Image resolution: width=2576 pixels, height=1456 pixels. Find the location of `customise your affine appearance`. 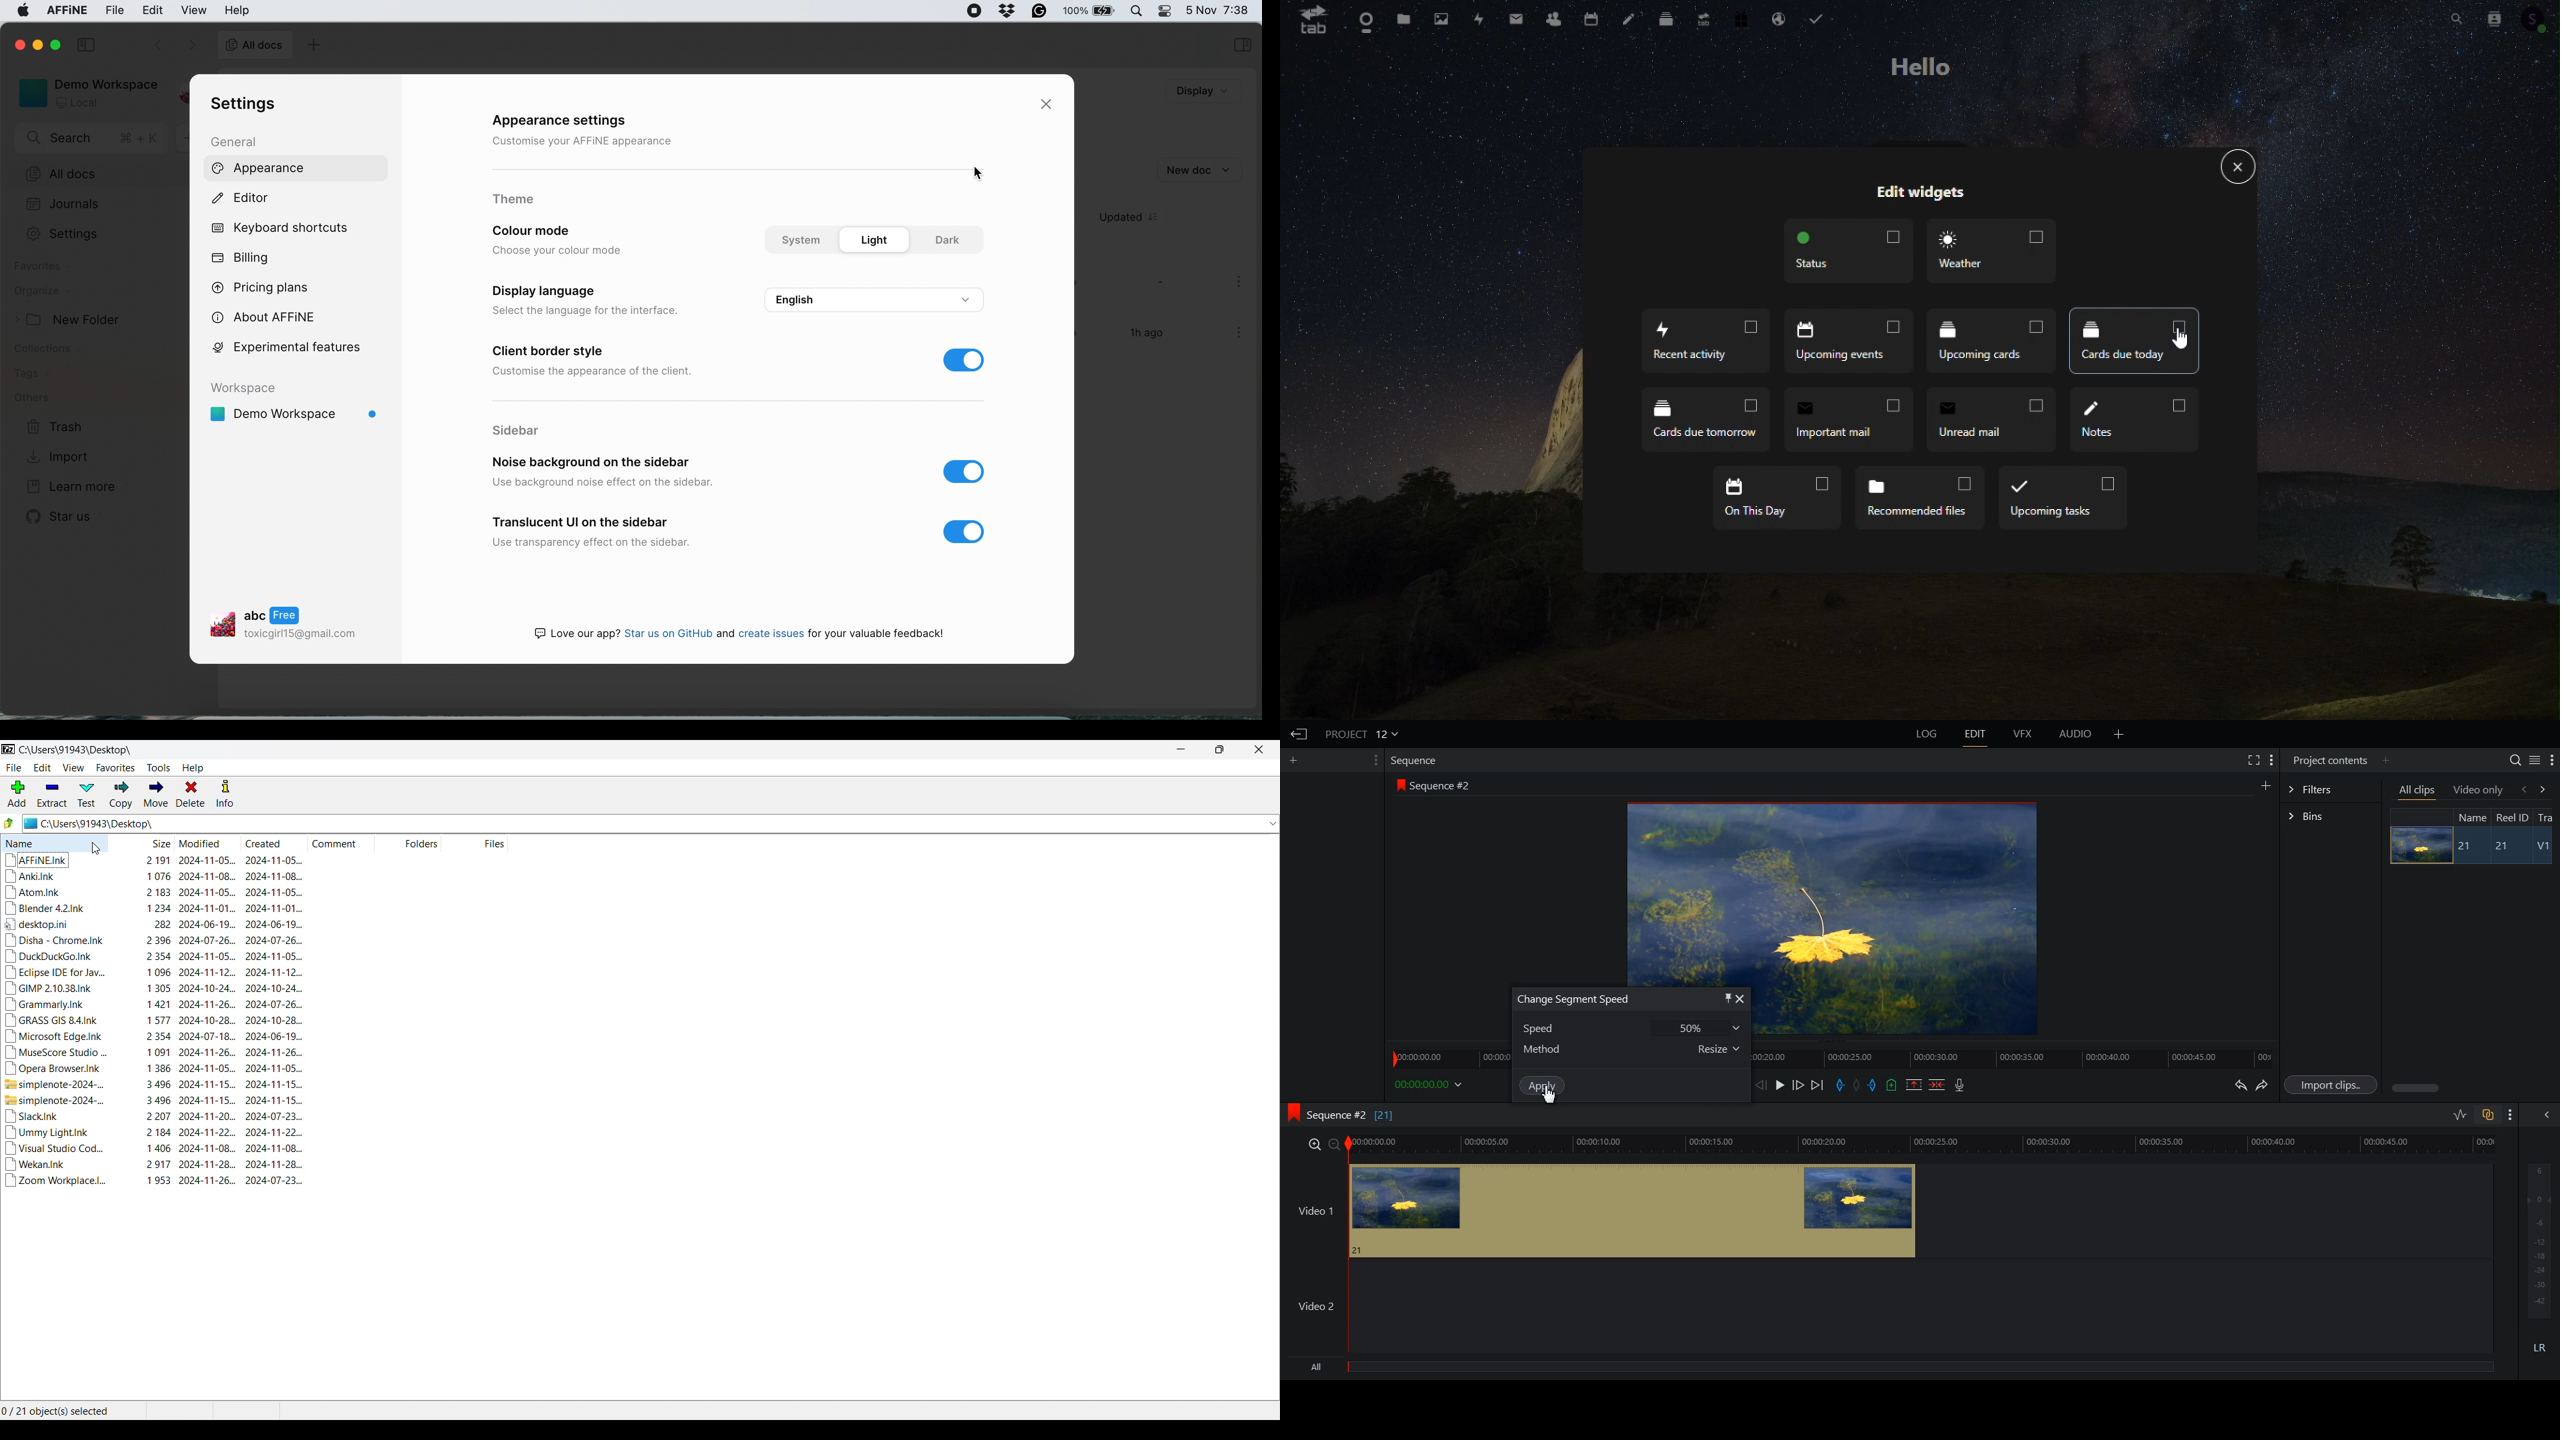

customise your affine appearance is located at coordinates (605, 142).